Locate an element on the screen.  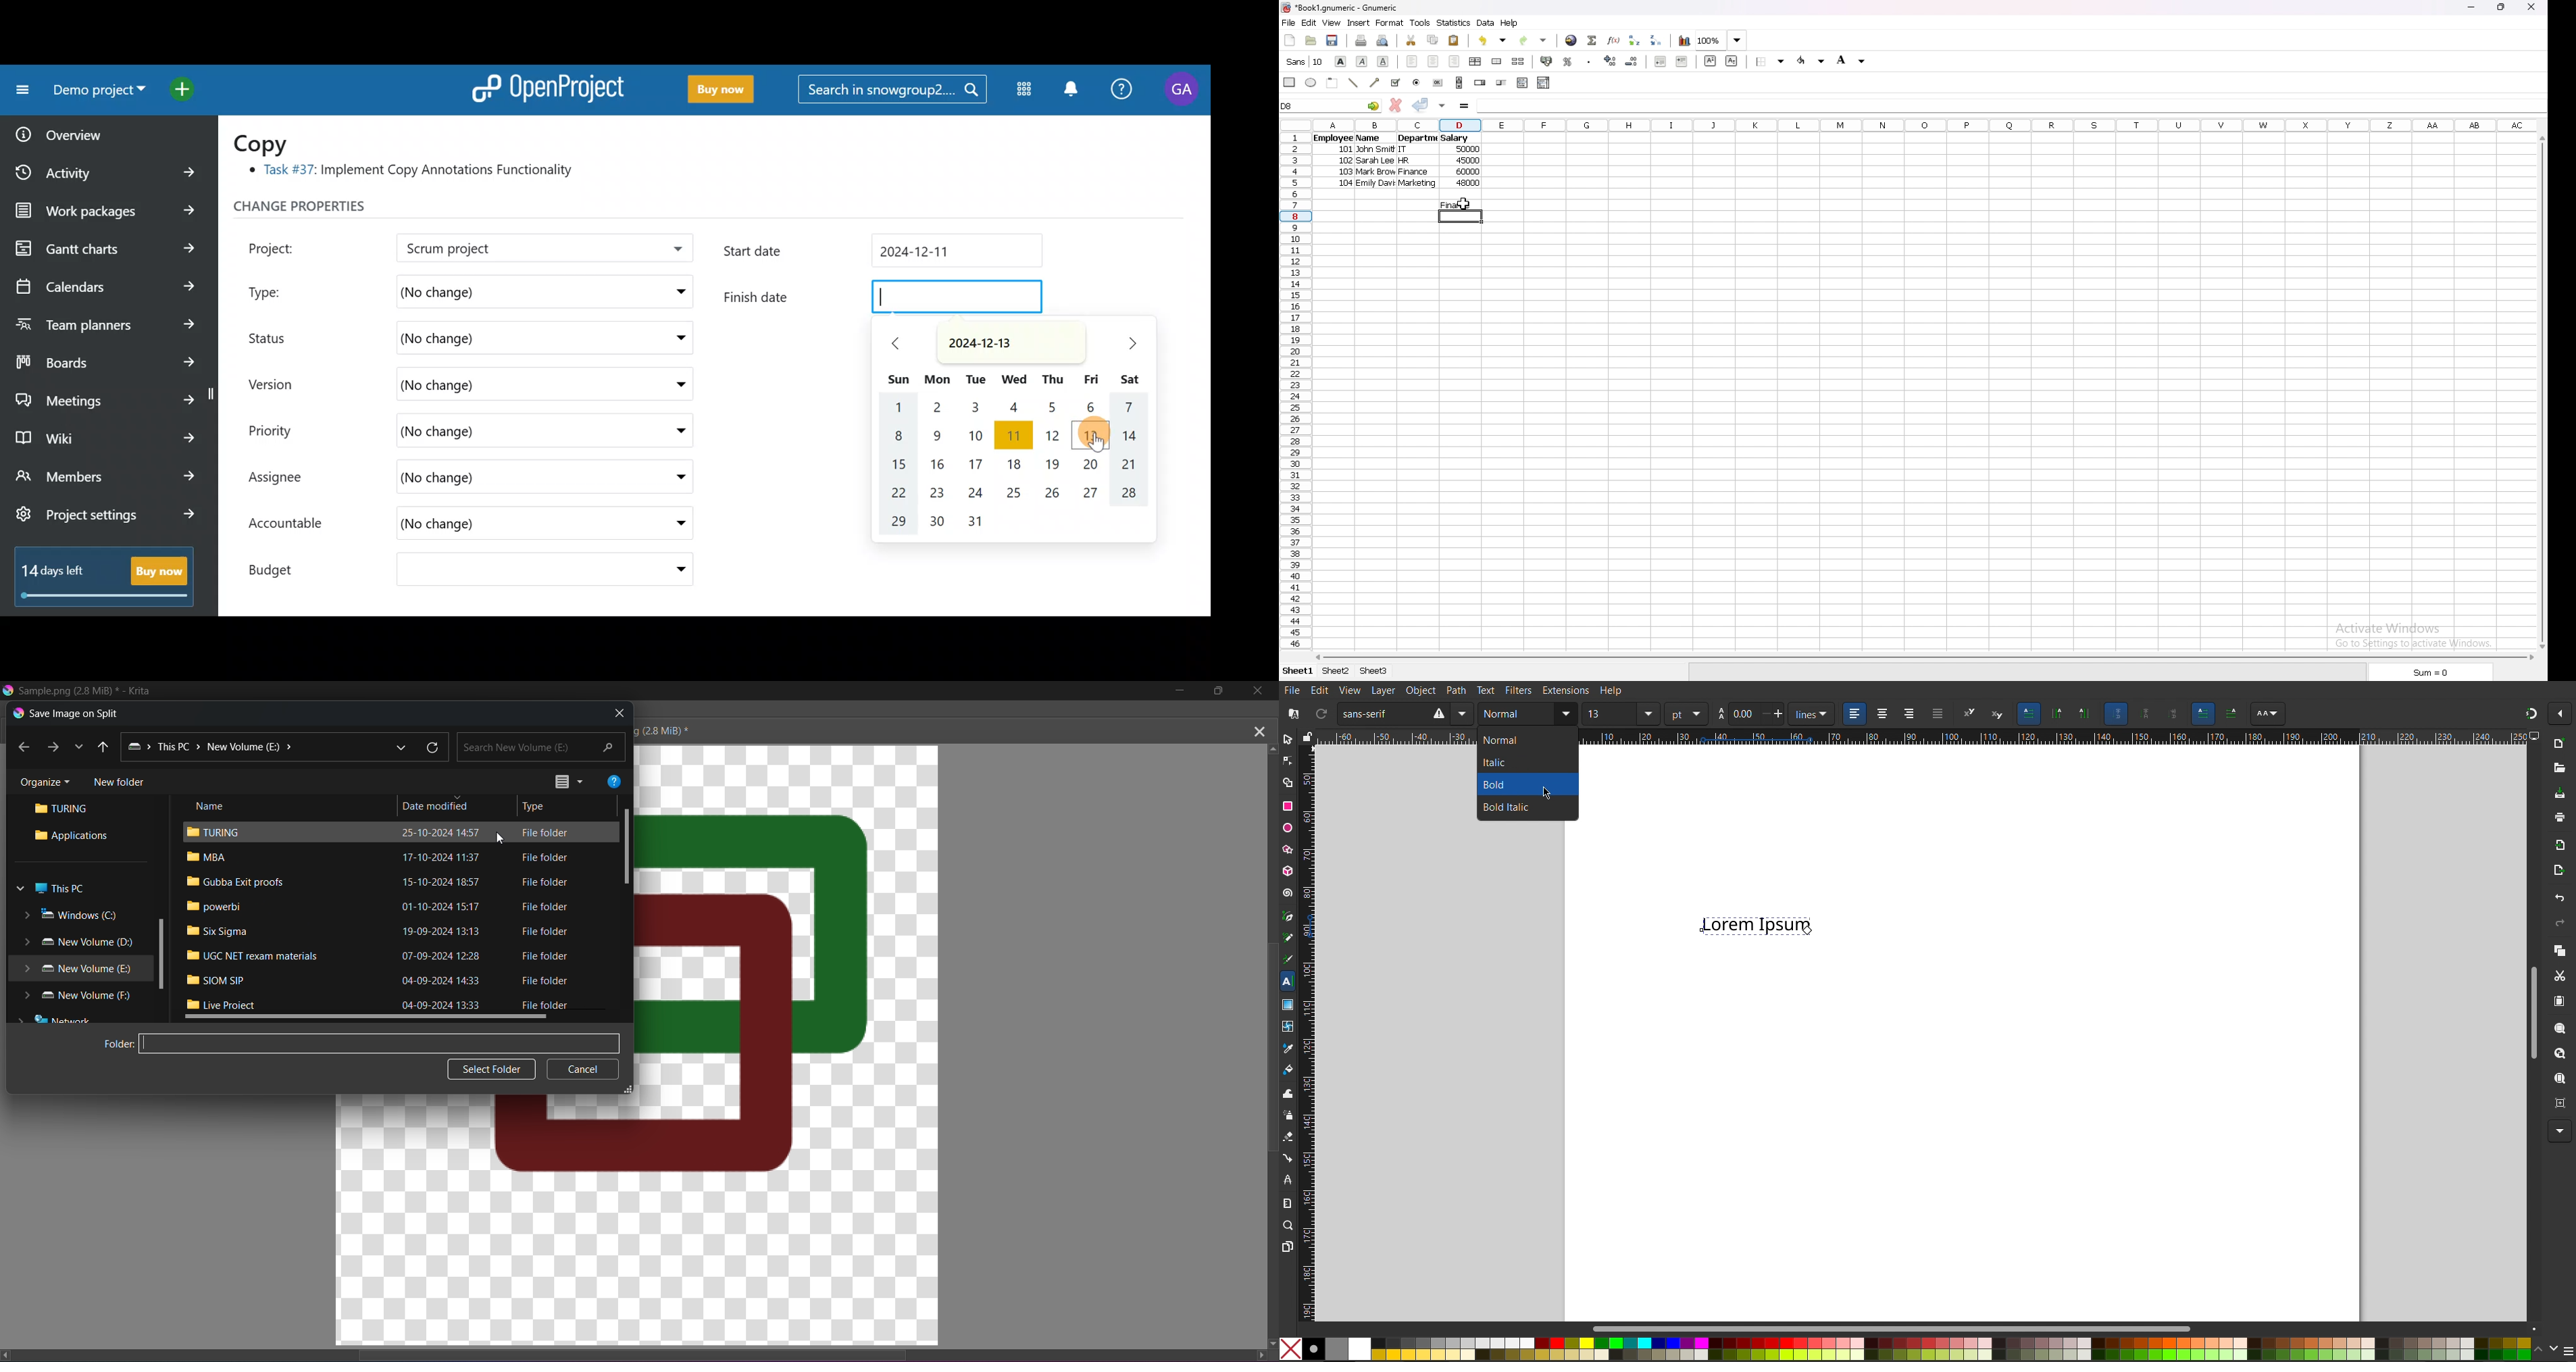
Paste is located at coordinates (2558, 1001).